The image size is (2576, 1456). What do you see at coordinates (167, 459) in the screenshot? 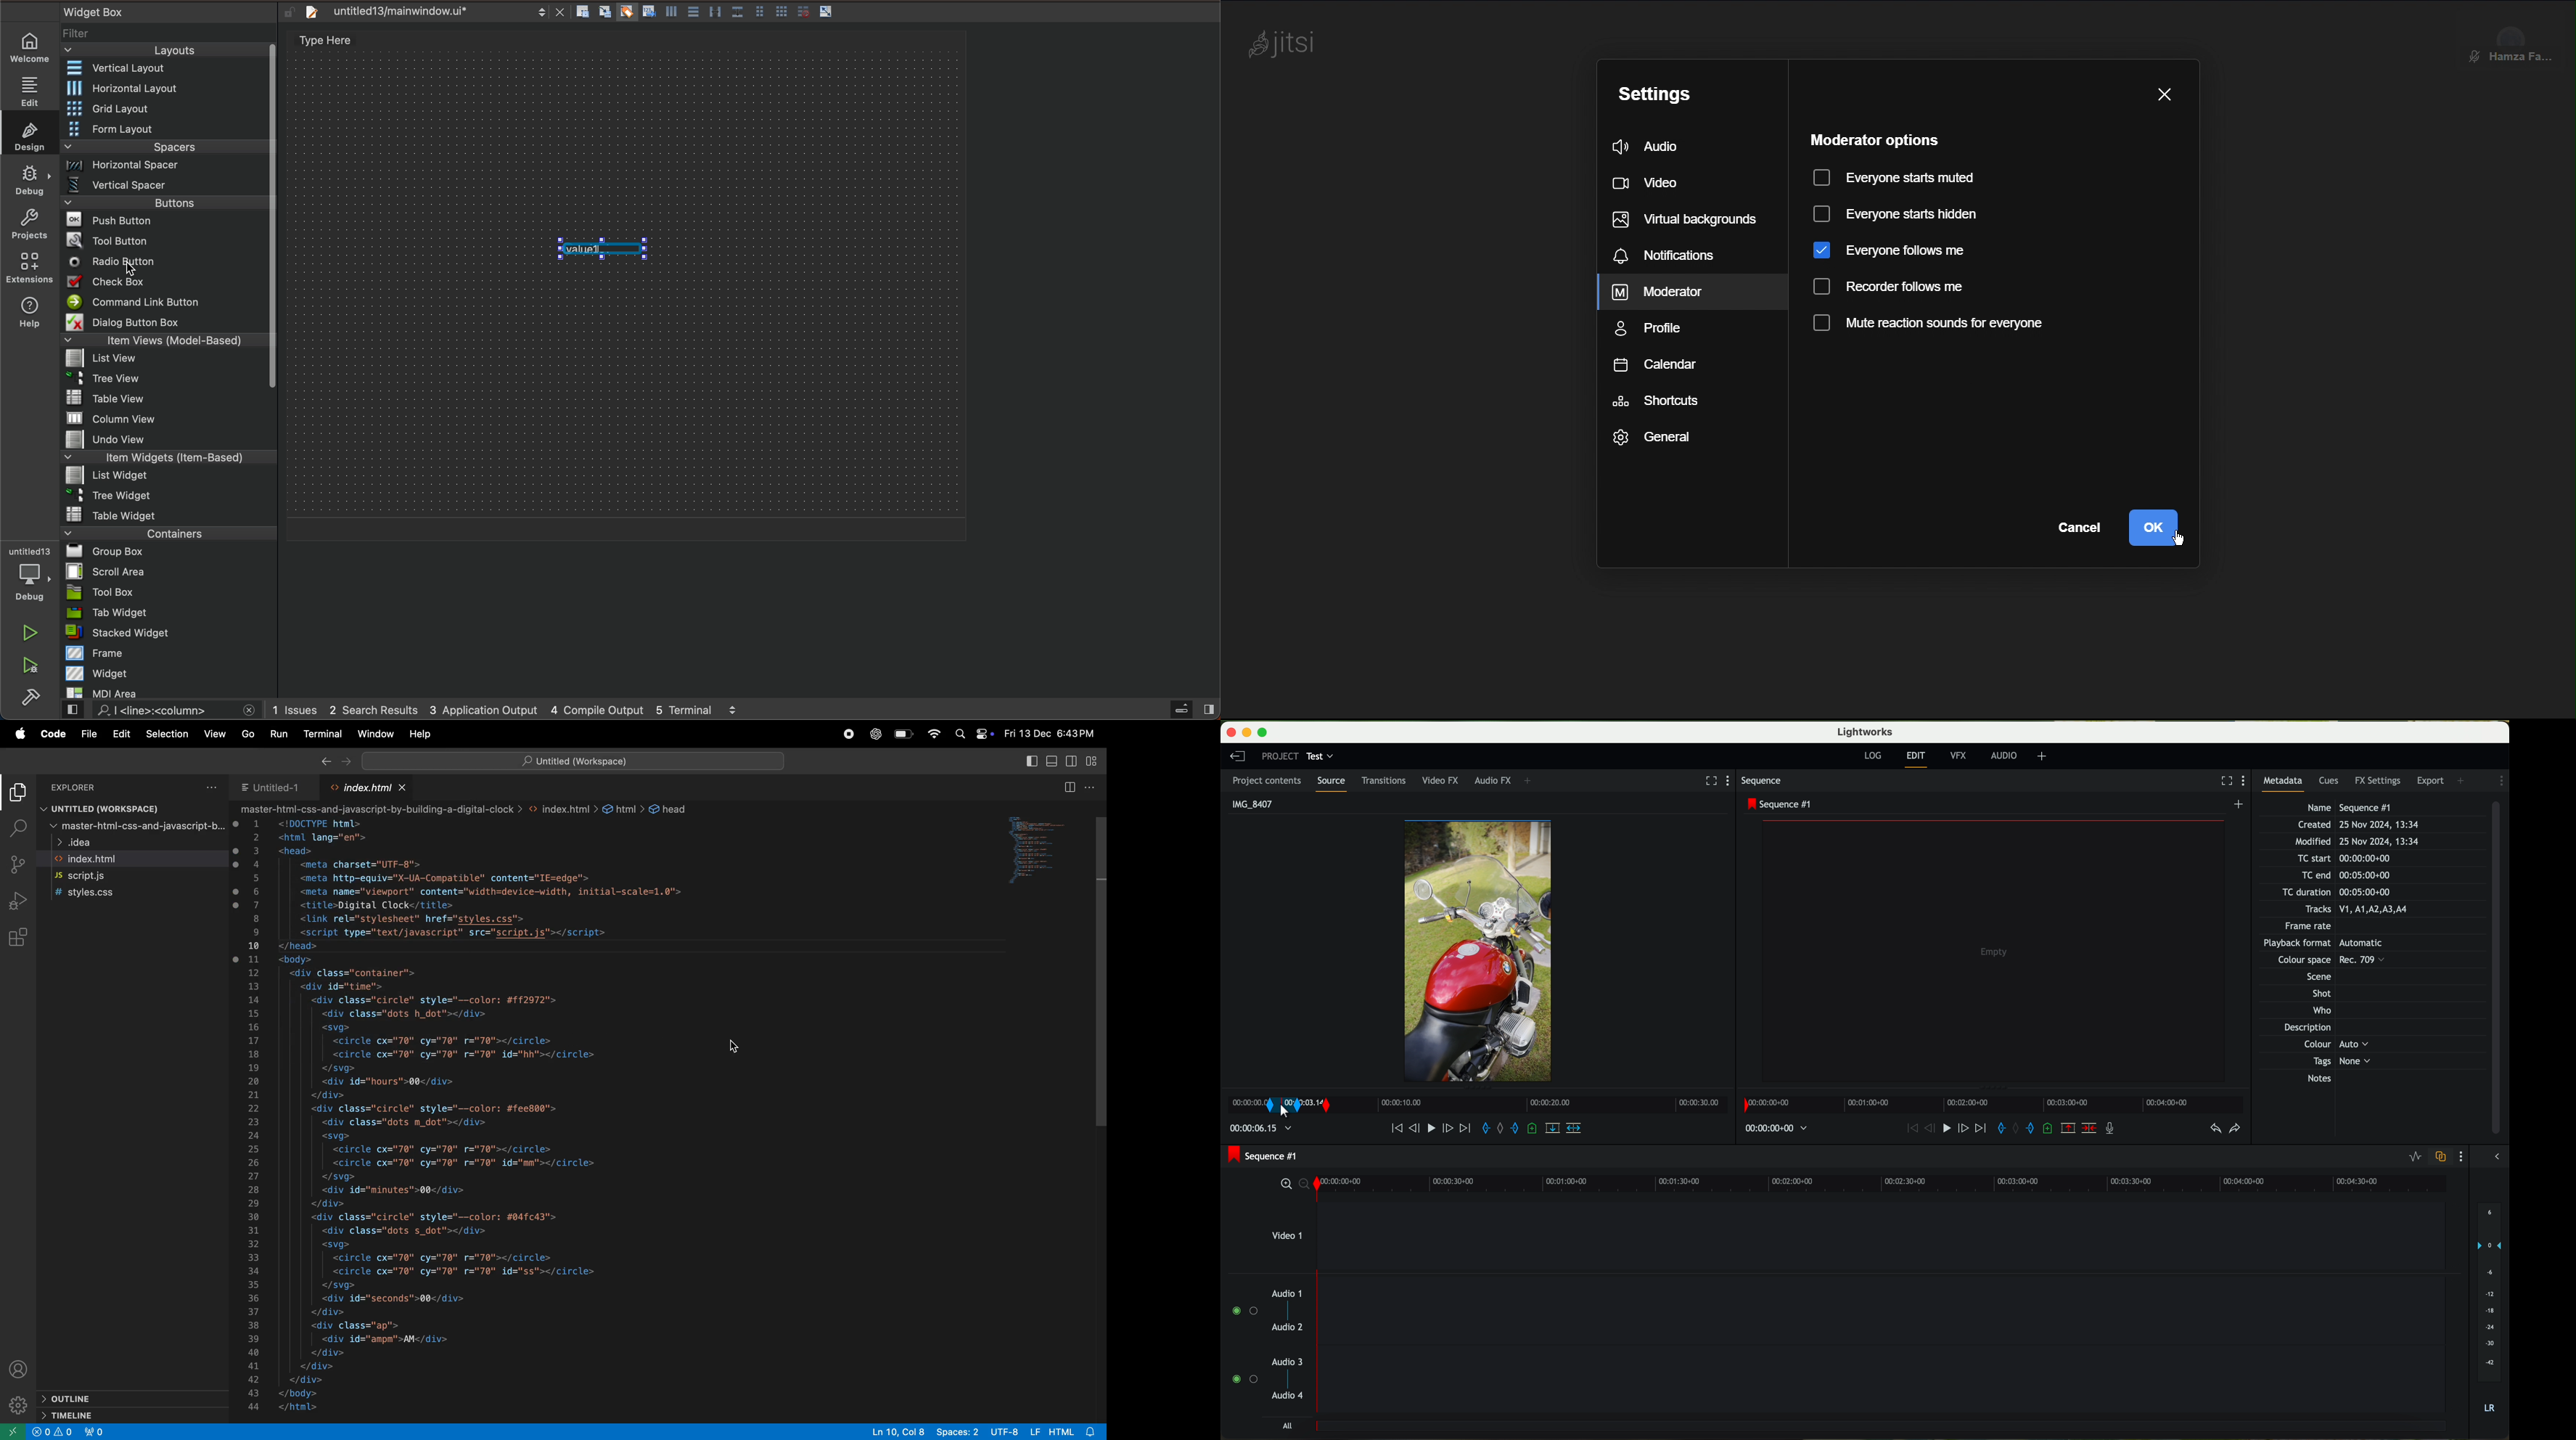
I see `item widget` at bounding box center [167, 459].